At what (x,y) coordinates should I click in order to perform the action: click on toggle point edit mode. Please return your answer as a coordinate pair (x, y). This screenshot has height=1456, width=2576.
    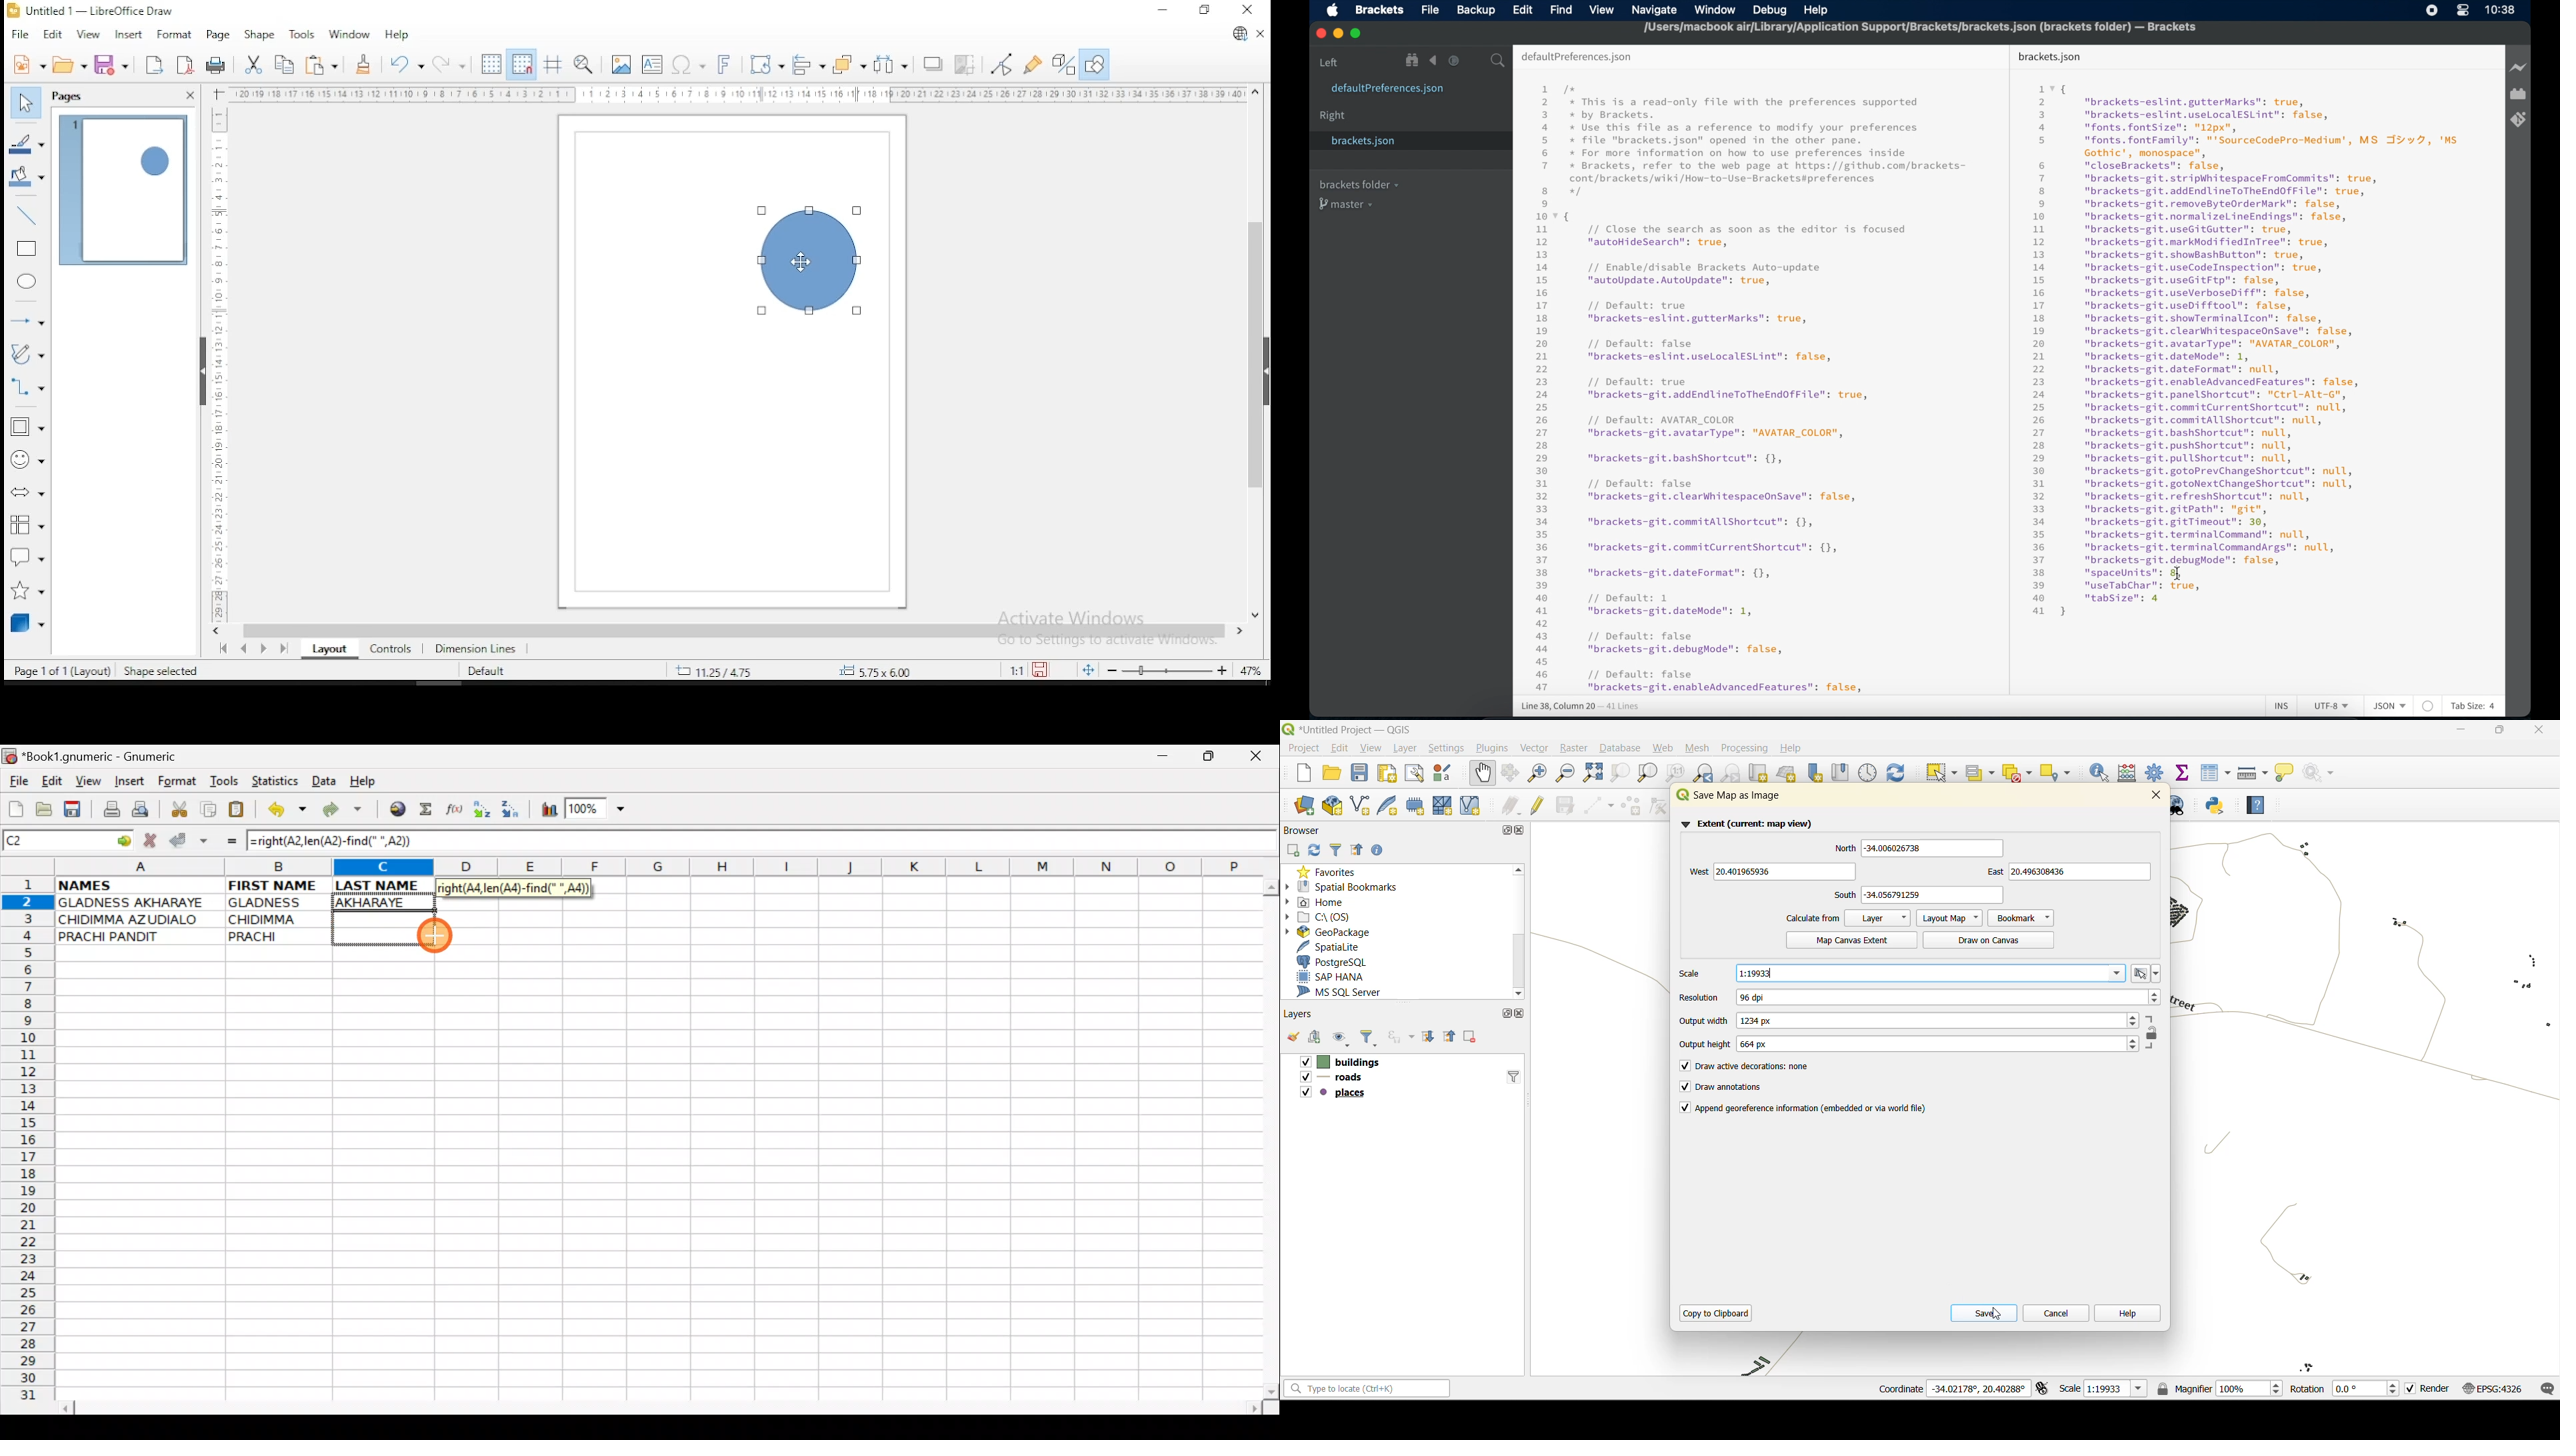
    Looking at the image, I should click on (1000, 64).